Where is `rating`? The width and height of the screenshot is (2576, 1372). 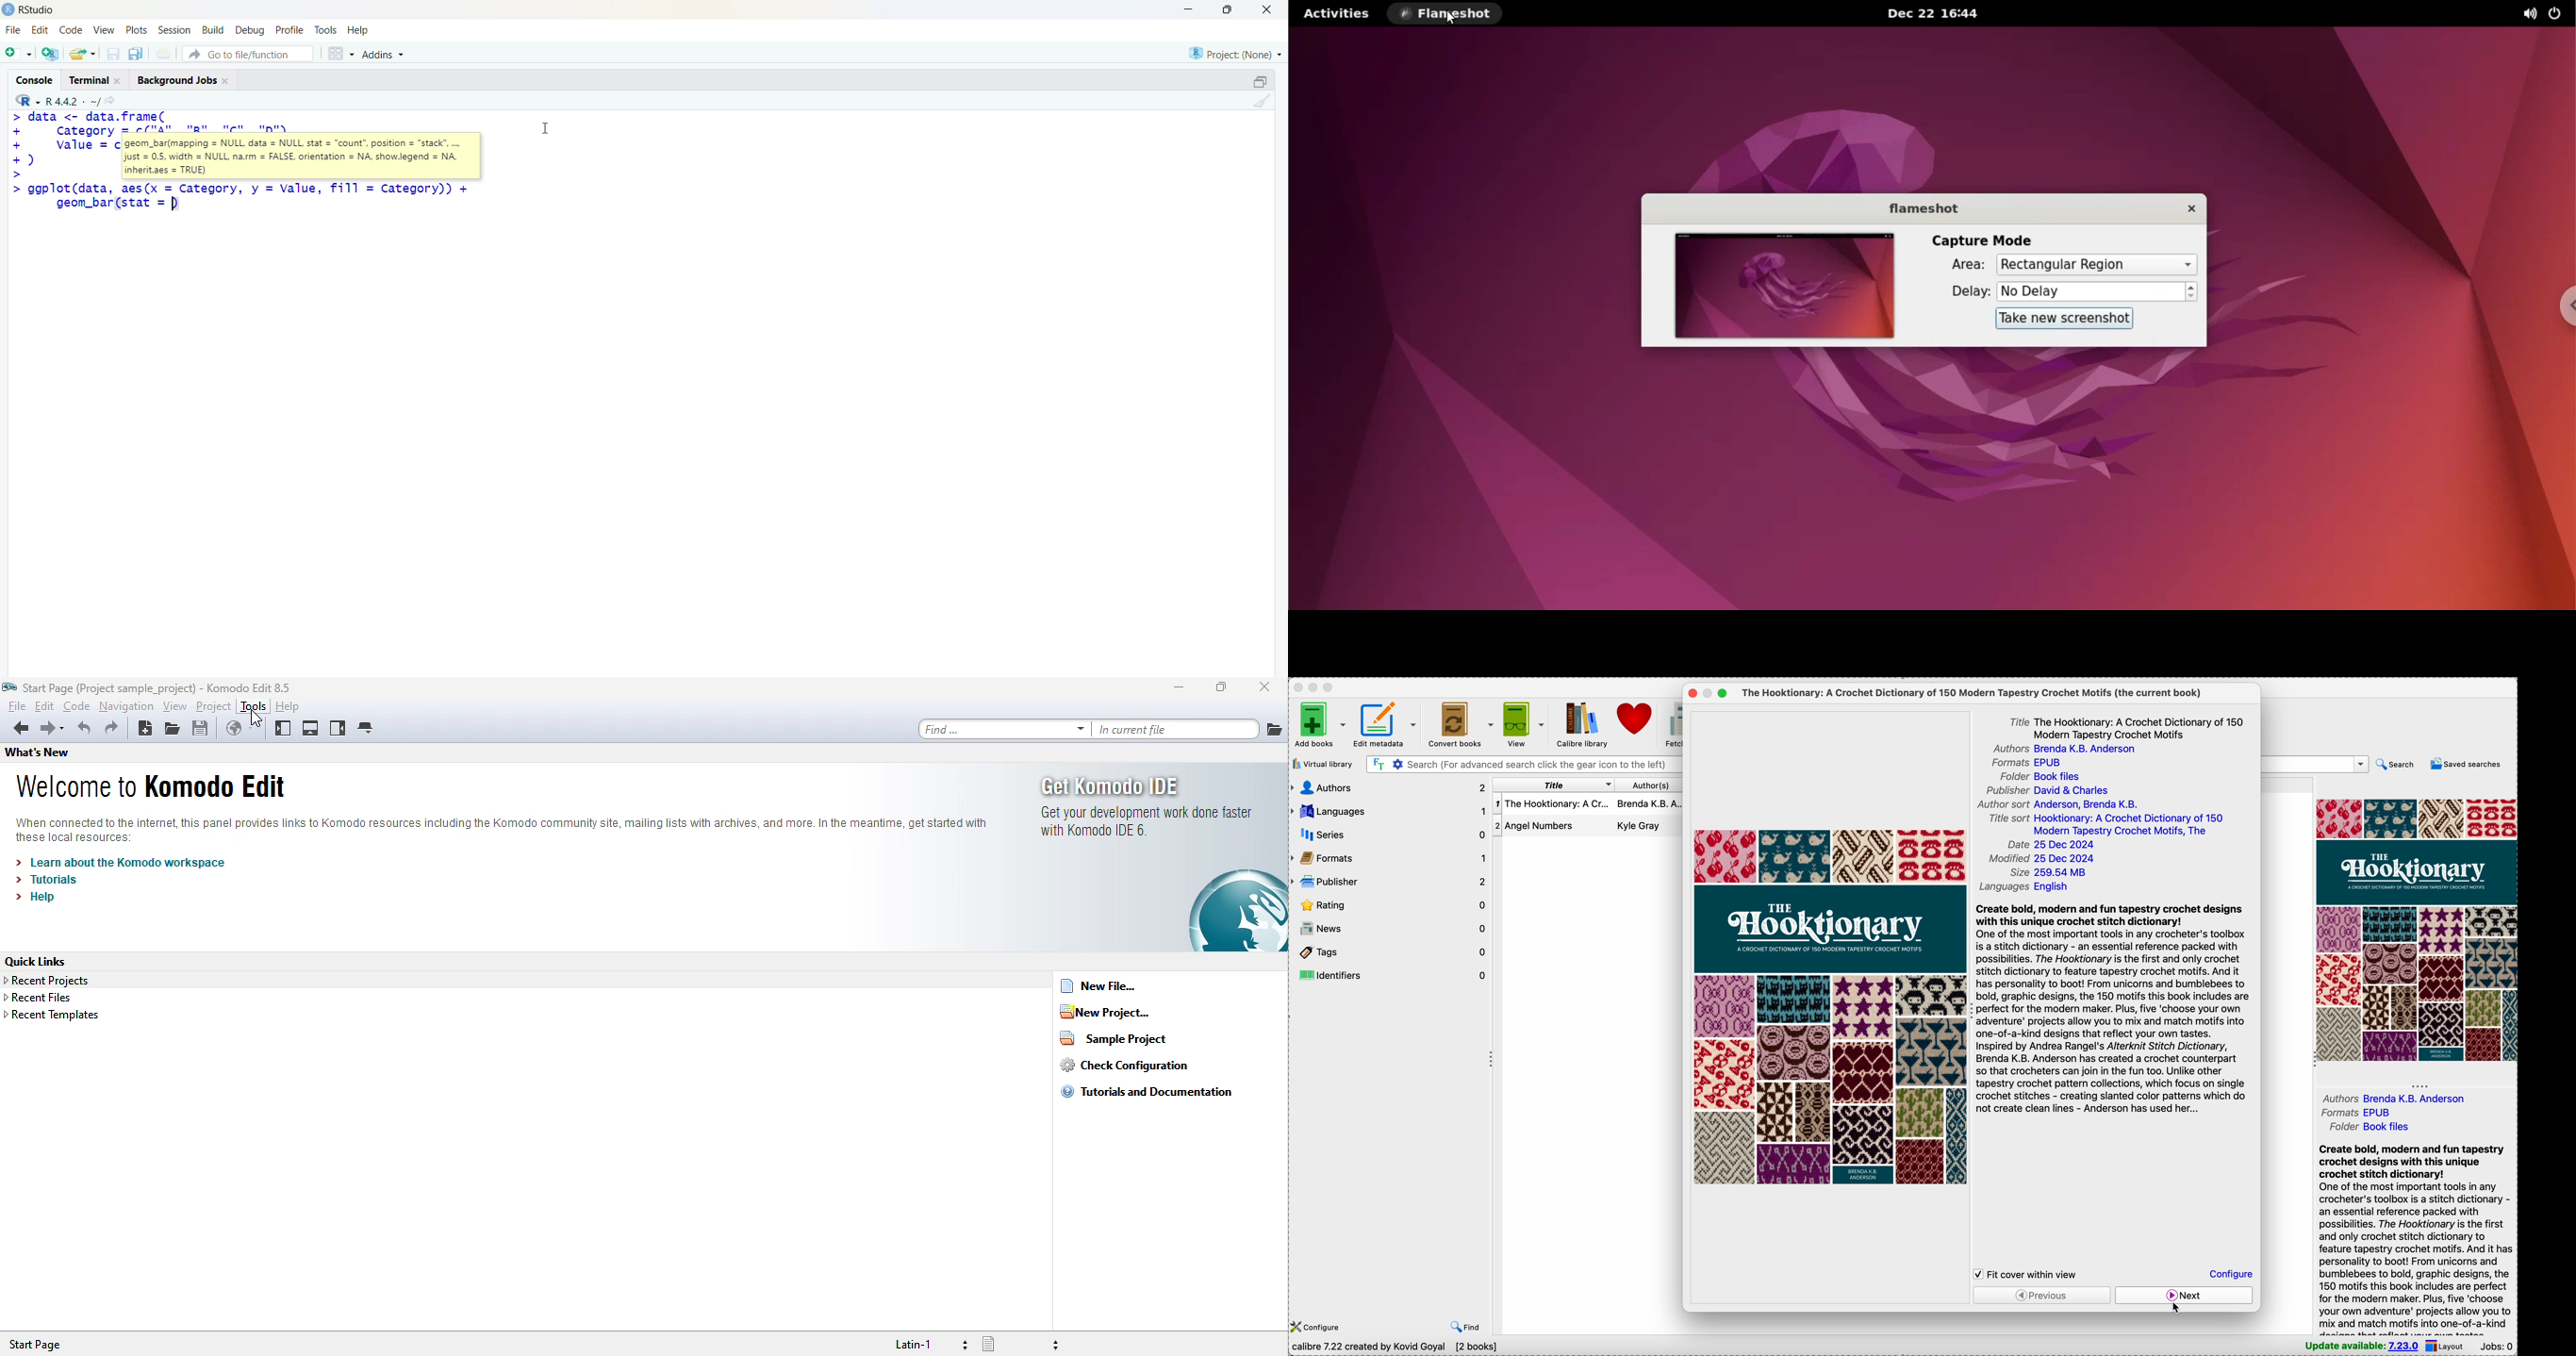
rating is located at coordinates (1389, 903).